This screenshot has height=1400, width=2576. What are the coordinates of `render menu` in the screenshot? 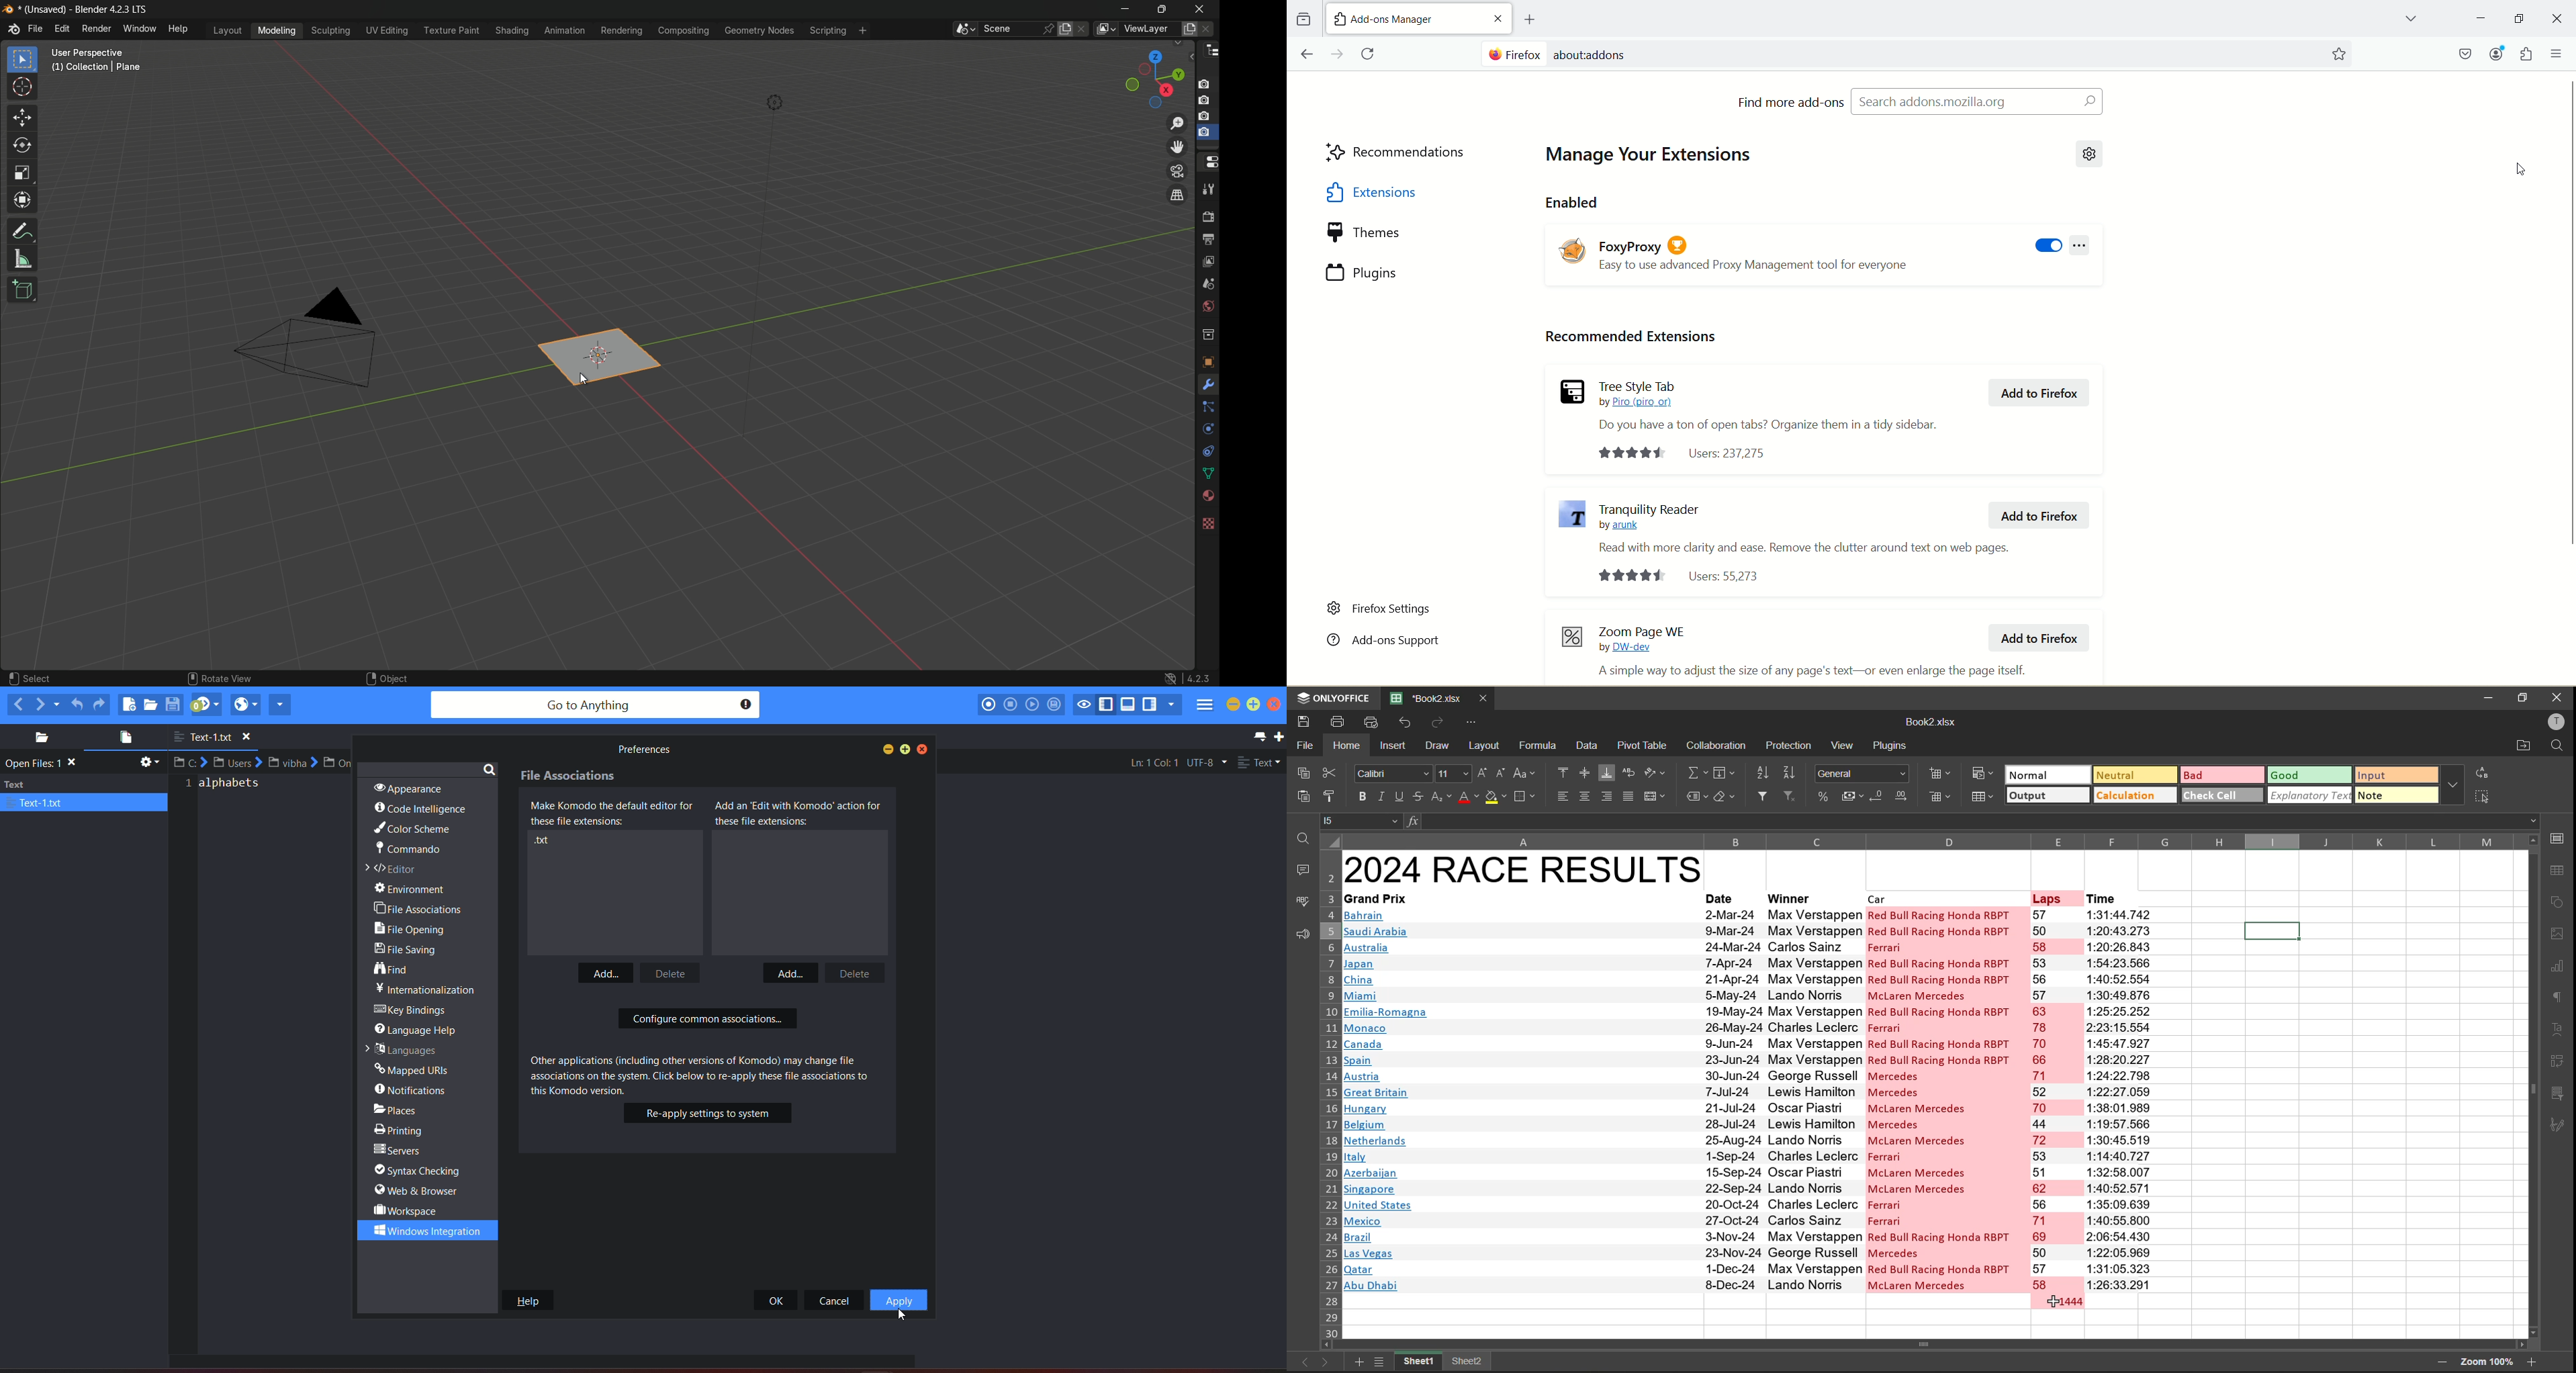 It's located at (98, 30).